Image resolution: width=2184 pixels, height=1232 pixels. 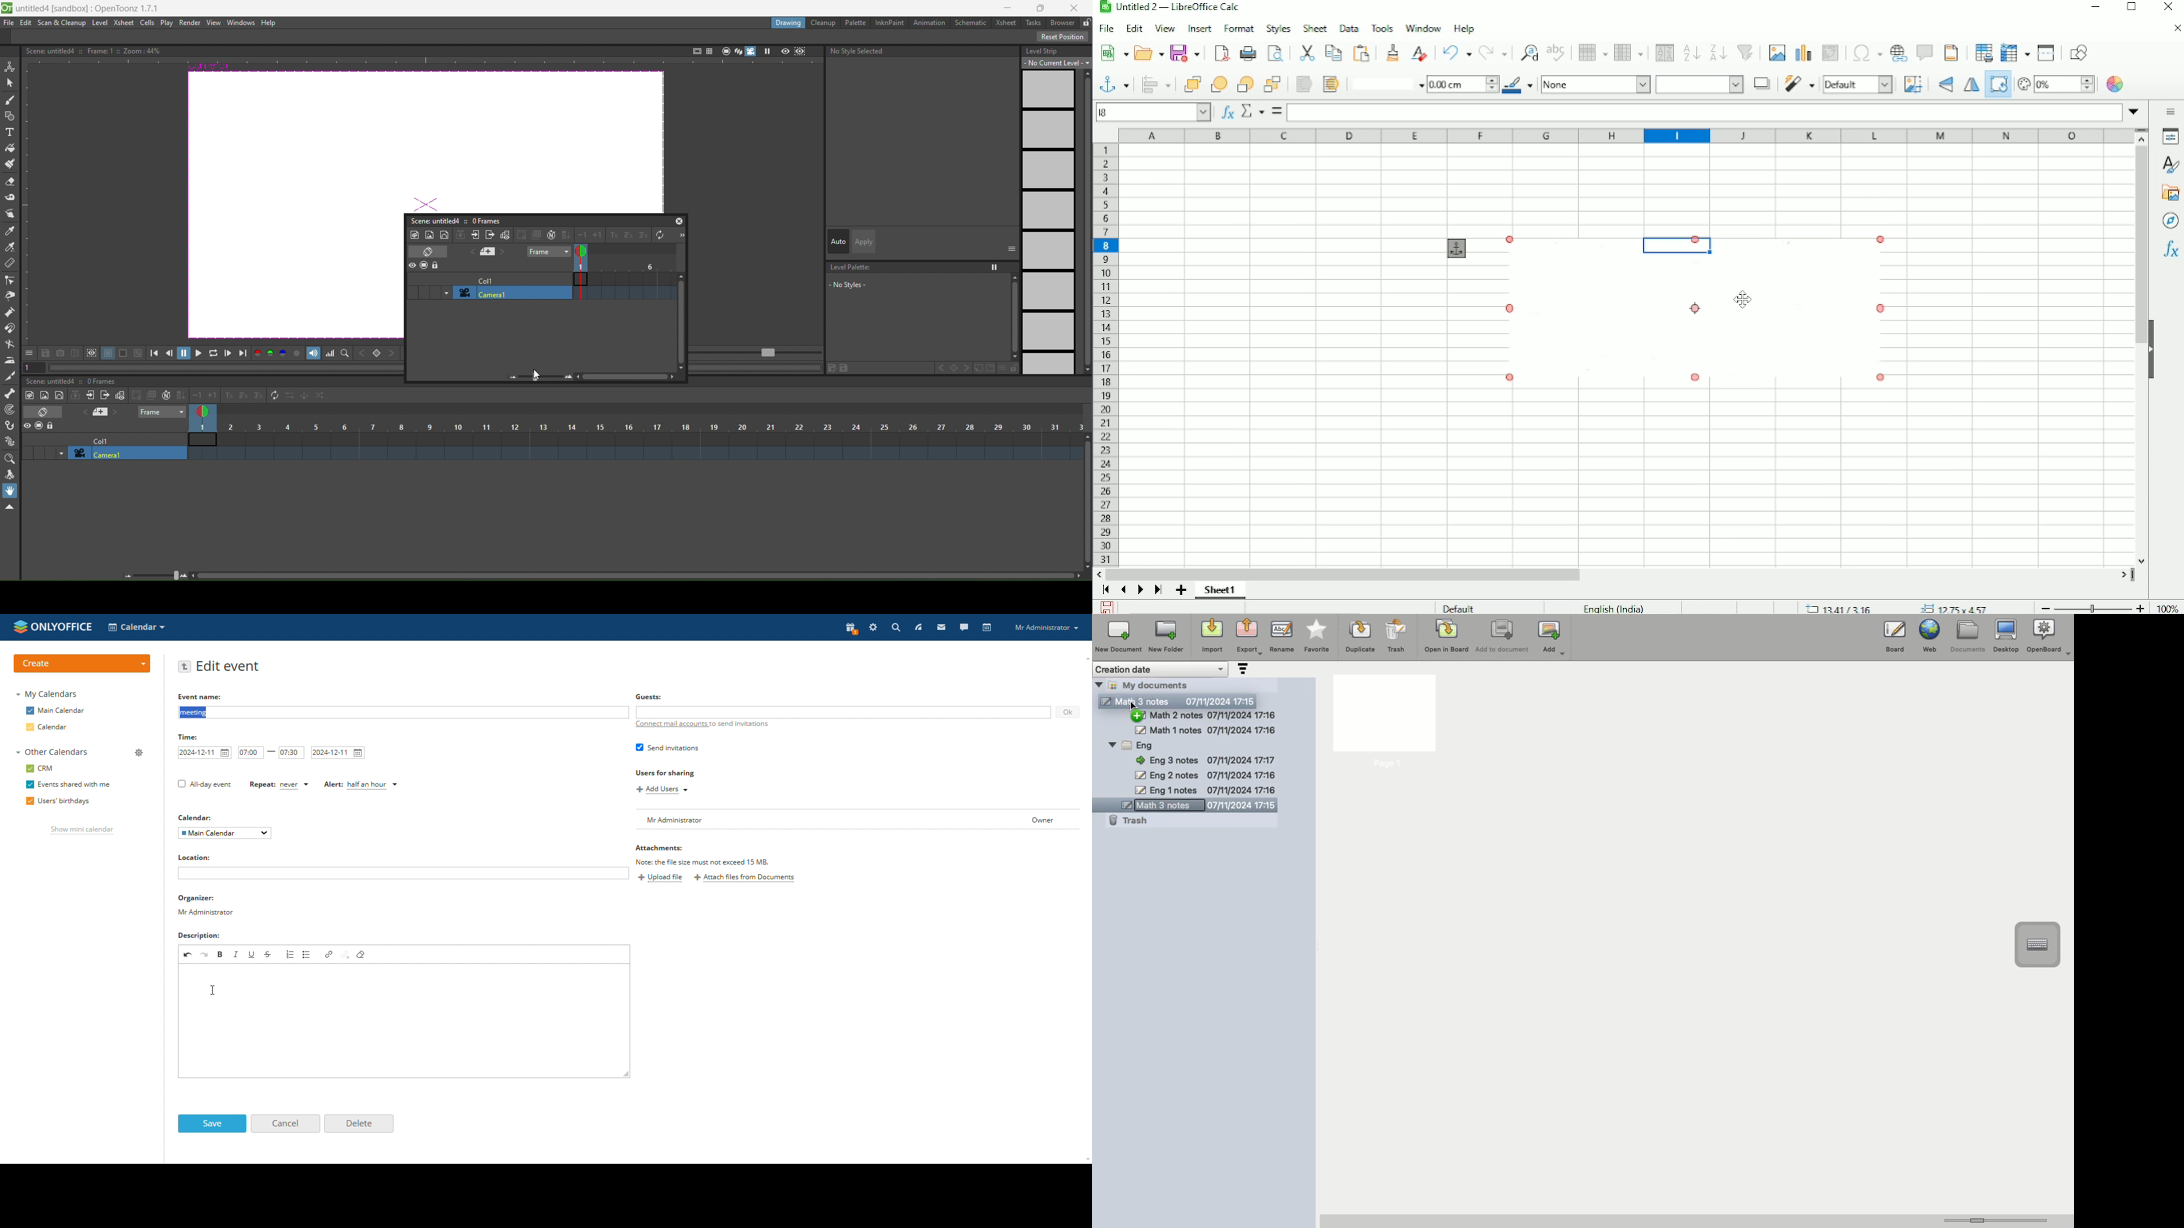 I want to click on Print, so click(x=1247, y=53).